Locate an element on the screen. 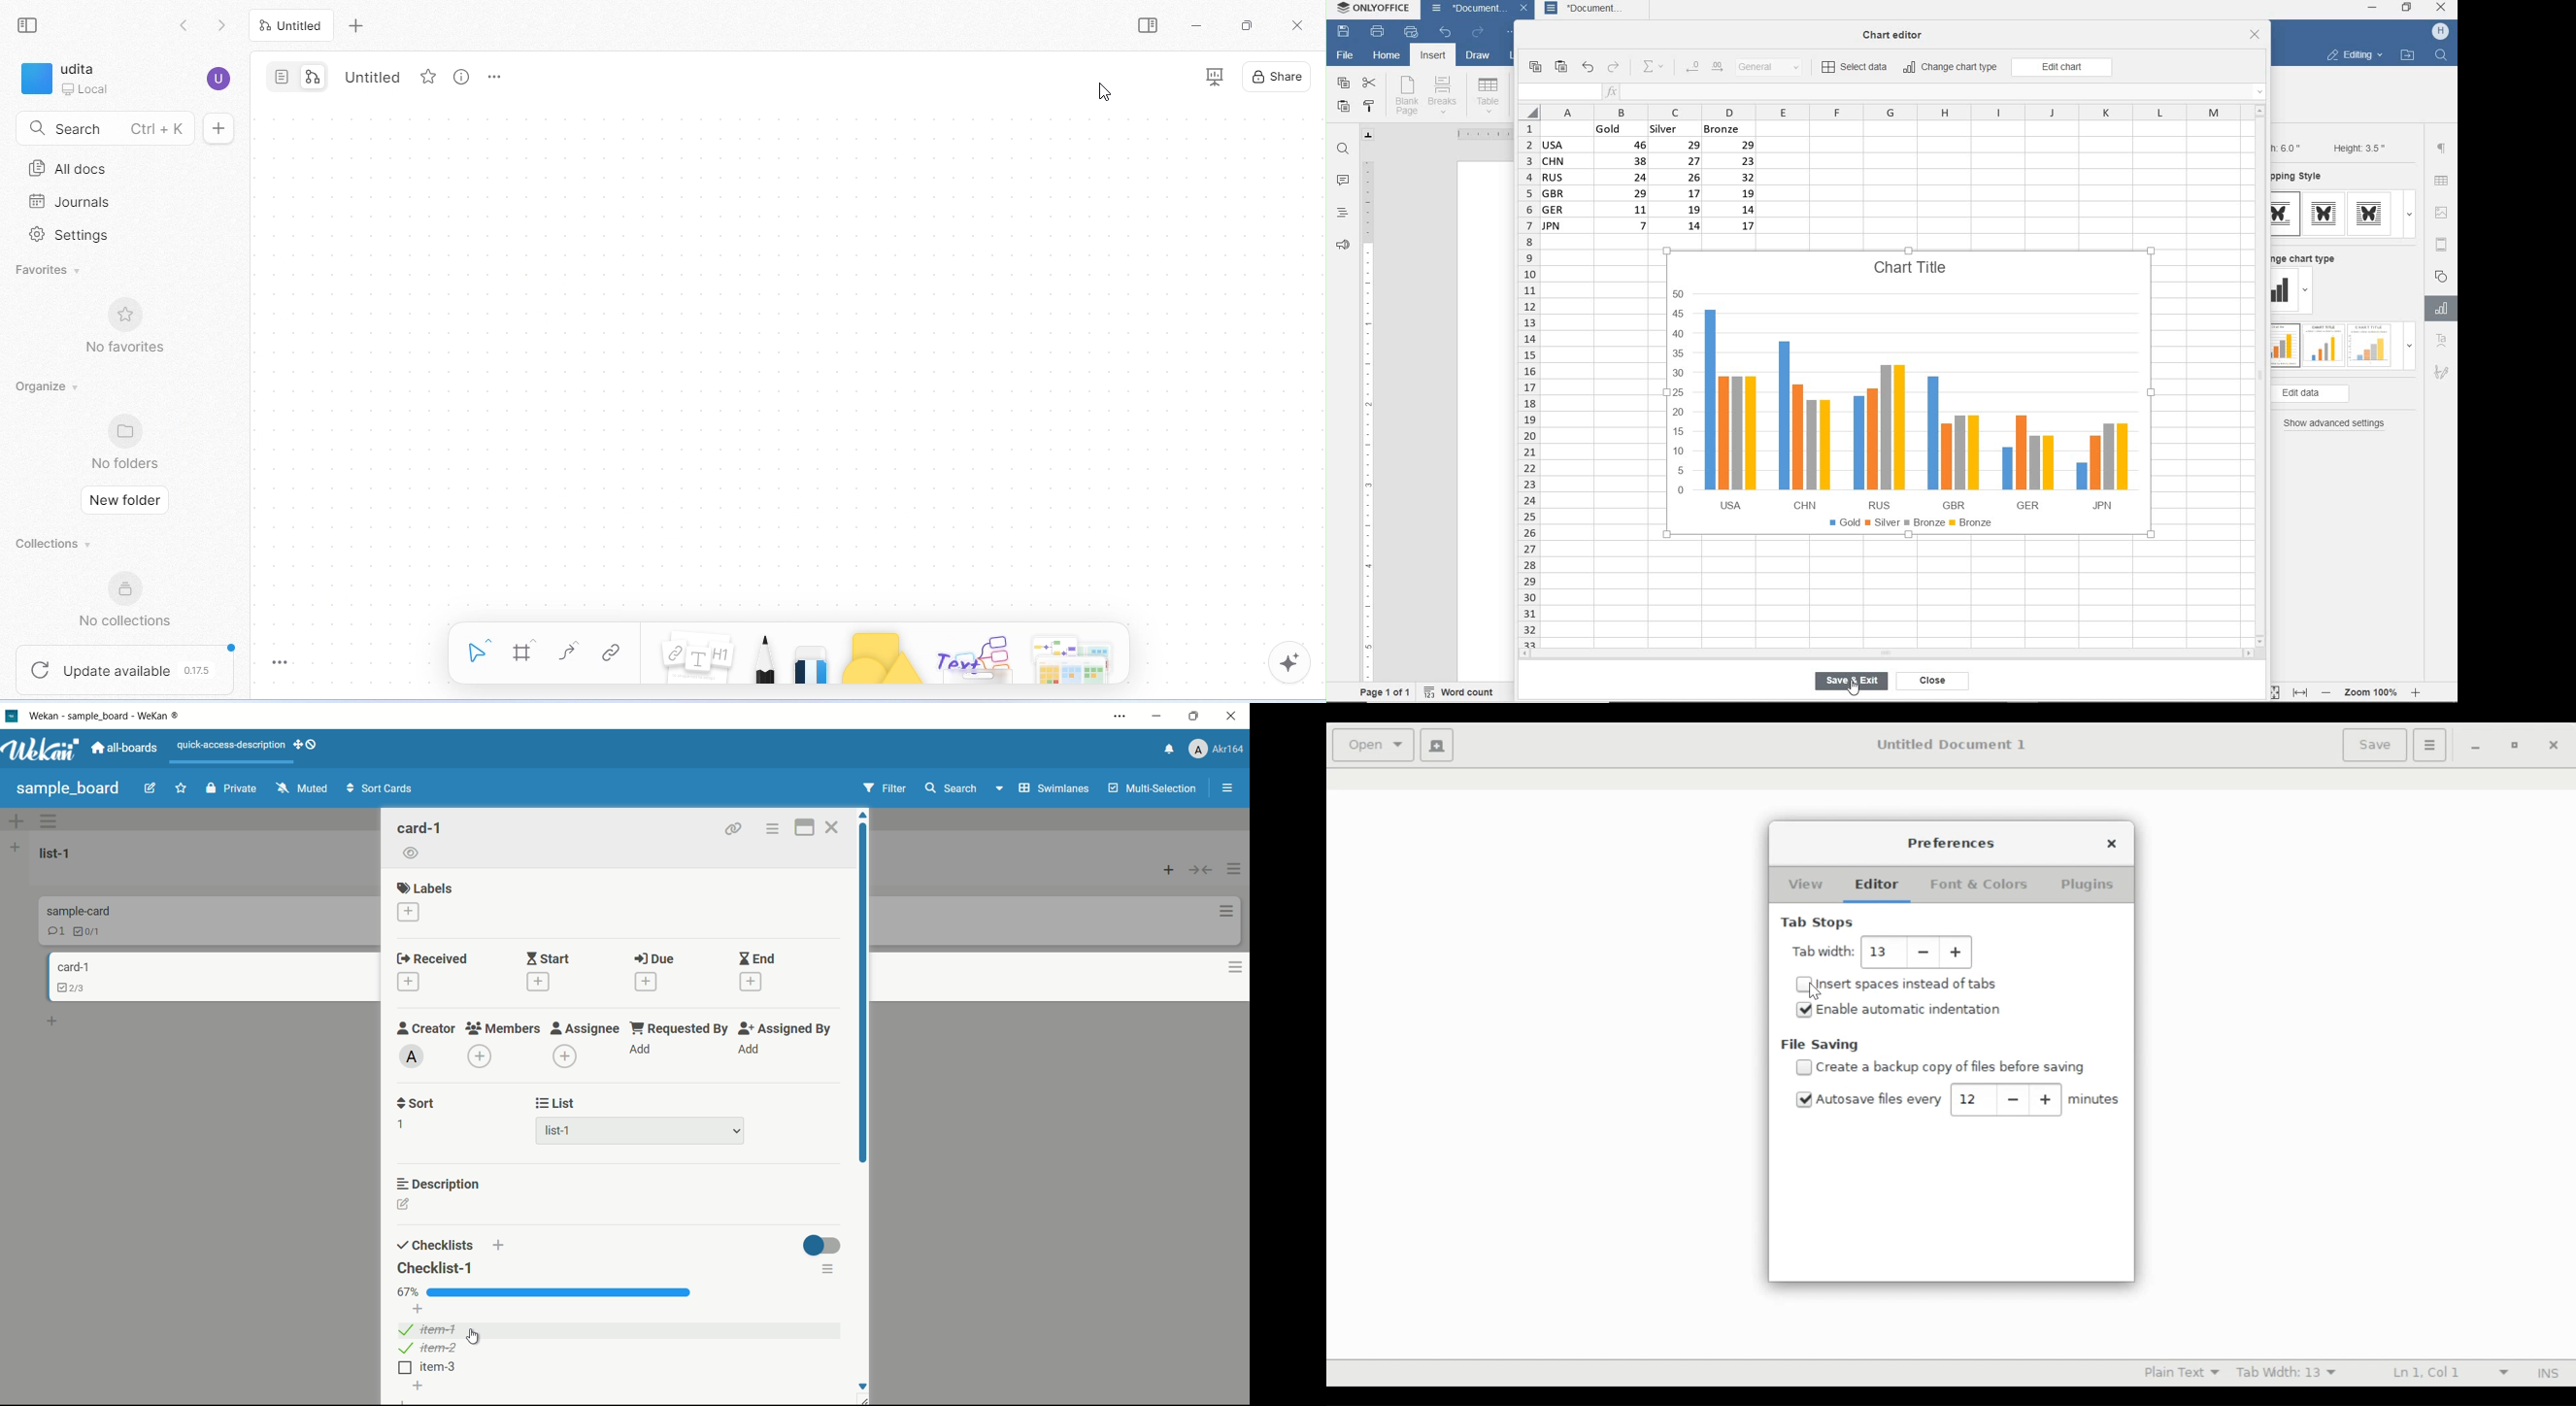 The image size is (2576, 1428). zoom 100% is located at coordinates (2373, 690).